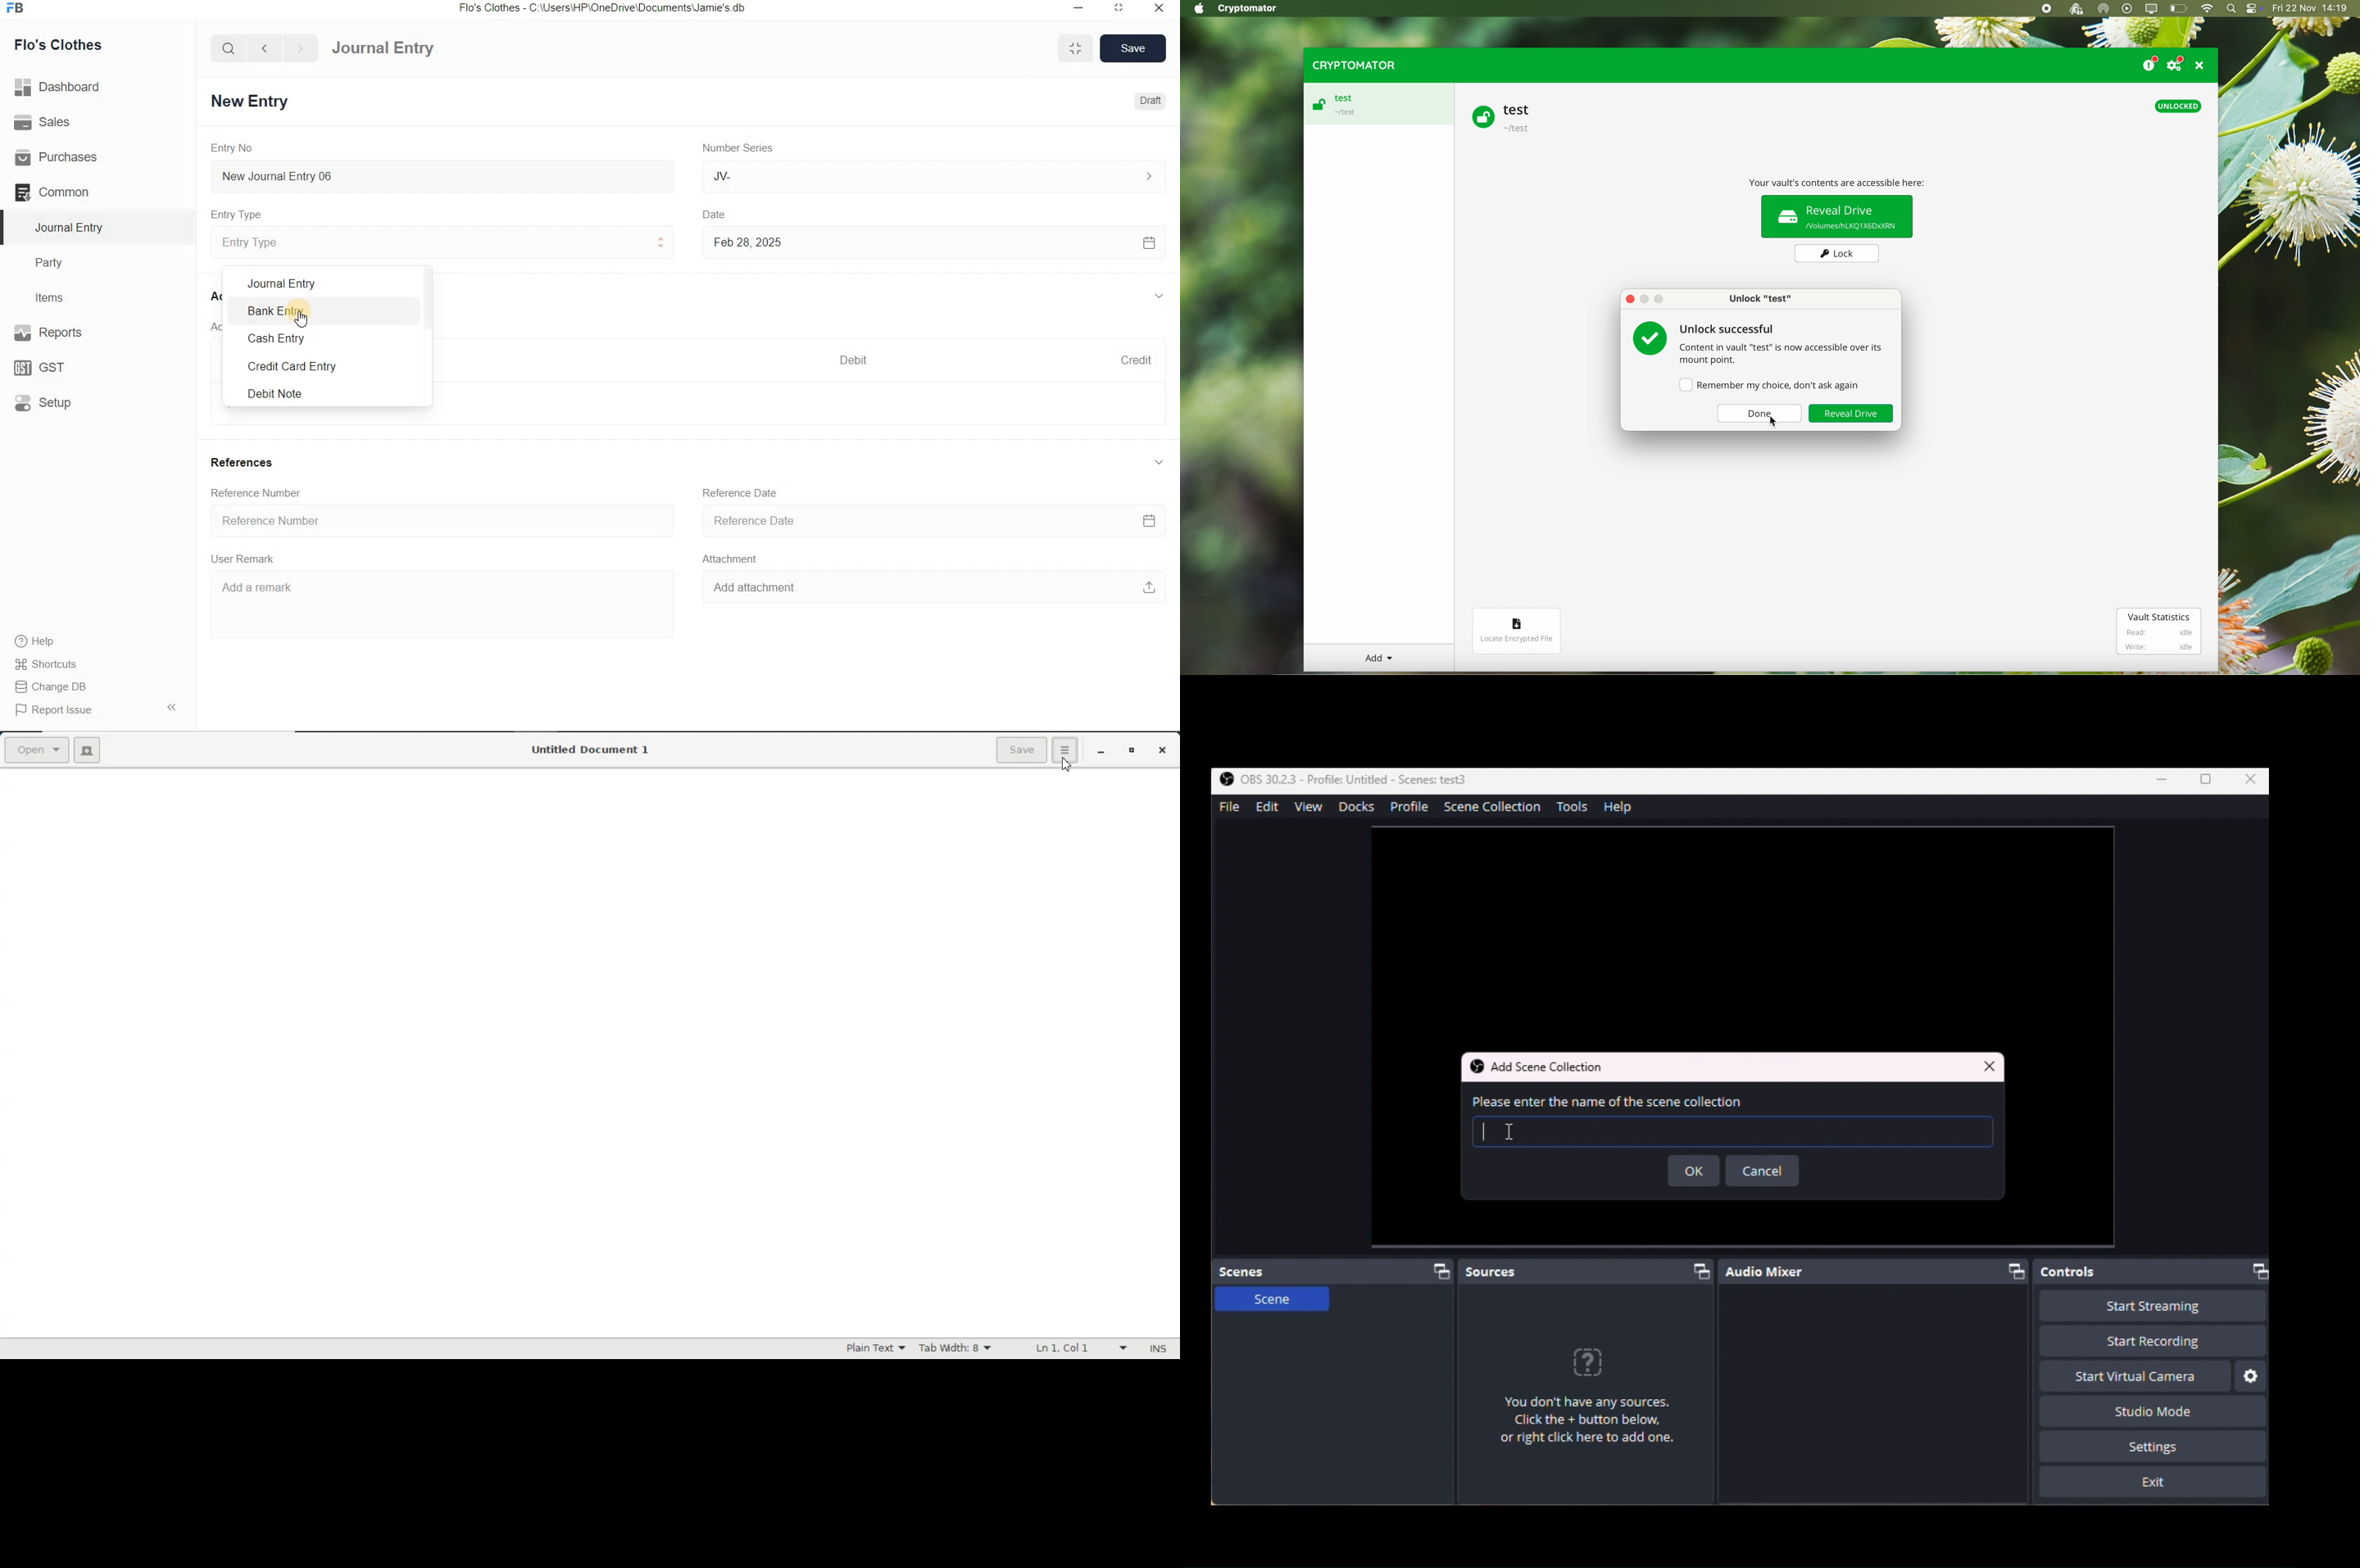 This screenshot has height=1568, width=2380. I want to click on search, so click(229, 48).